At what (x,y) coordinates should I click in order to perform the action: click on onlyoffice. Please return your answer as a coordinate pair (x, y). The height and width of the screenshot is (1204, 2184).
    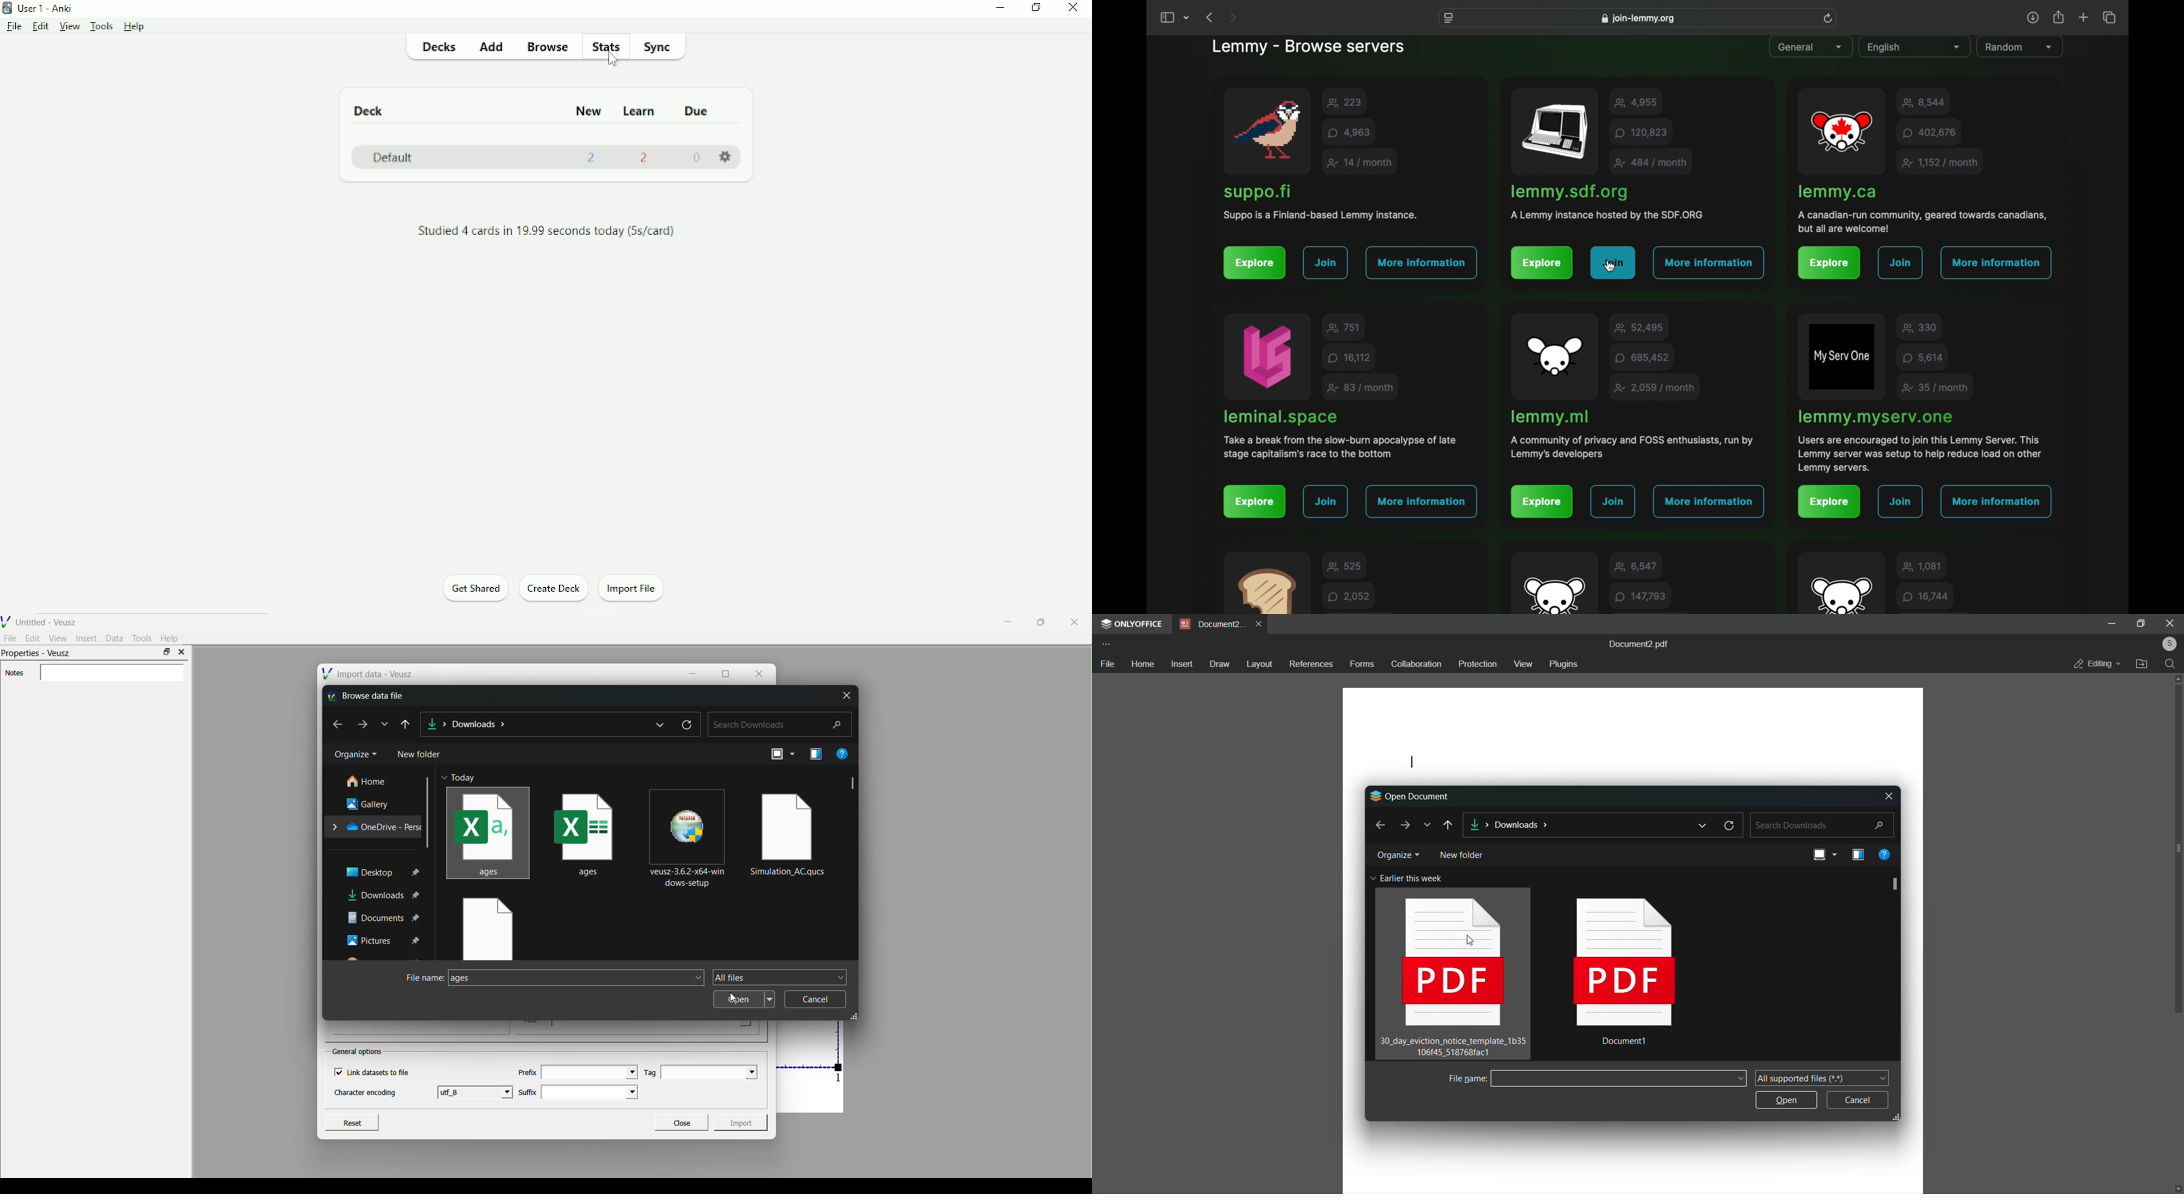
    Looking at the image, I should click on (1134, 625).